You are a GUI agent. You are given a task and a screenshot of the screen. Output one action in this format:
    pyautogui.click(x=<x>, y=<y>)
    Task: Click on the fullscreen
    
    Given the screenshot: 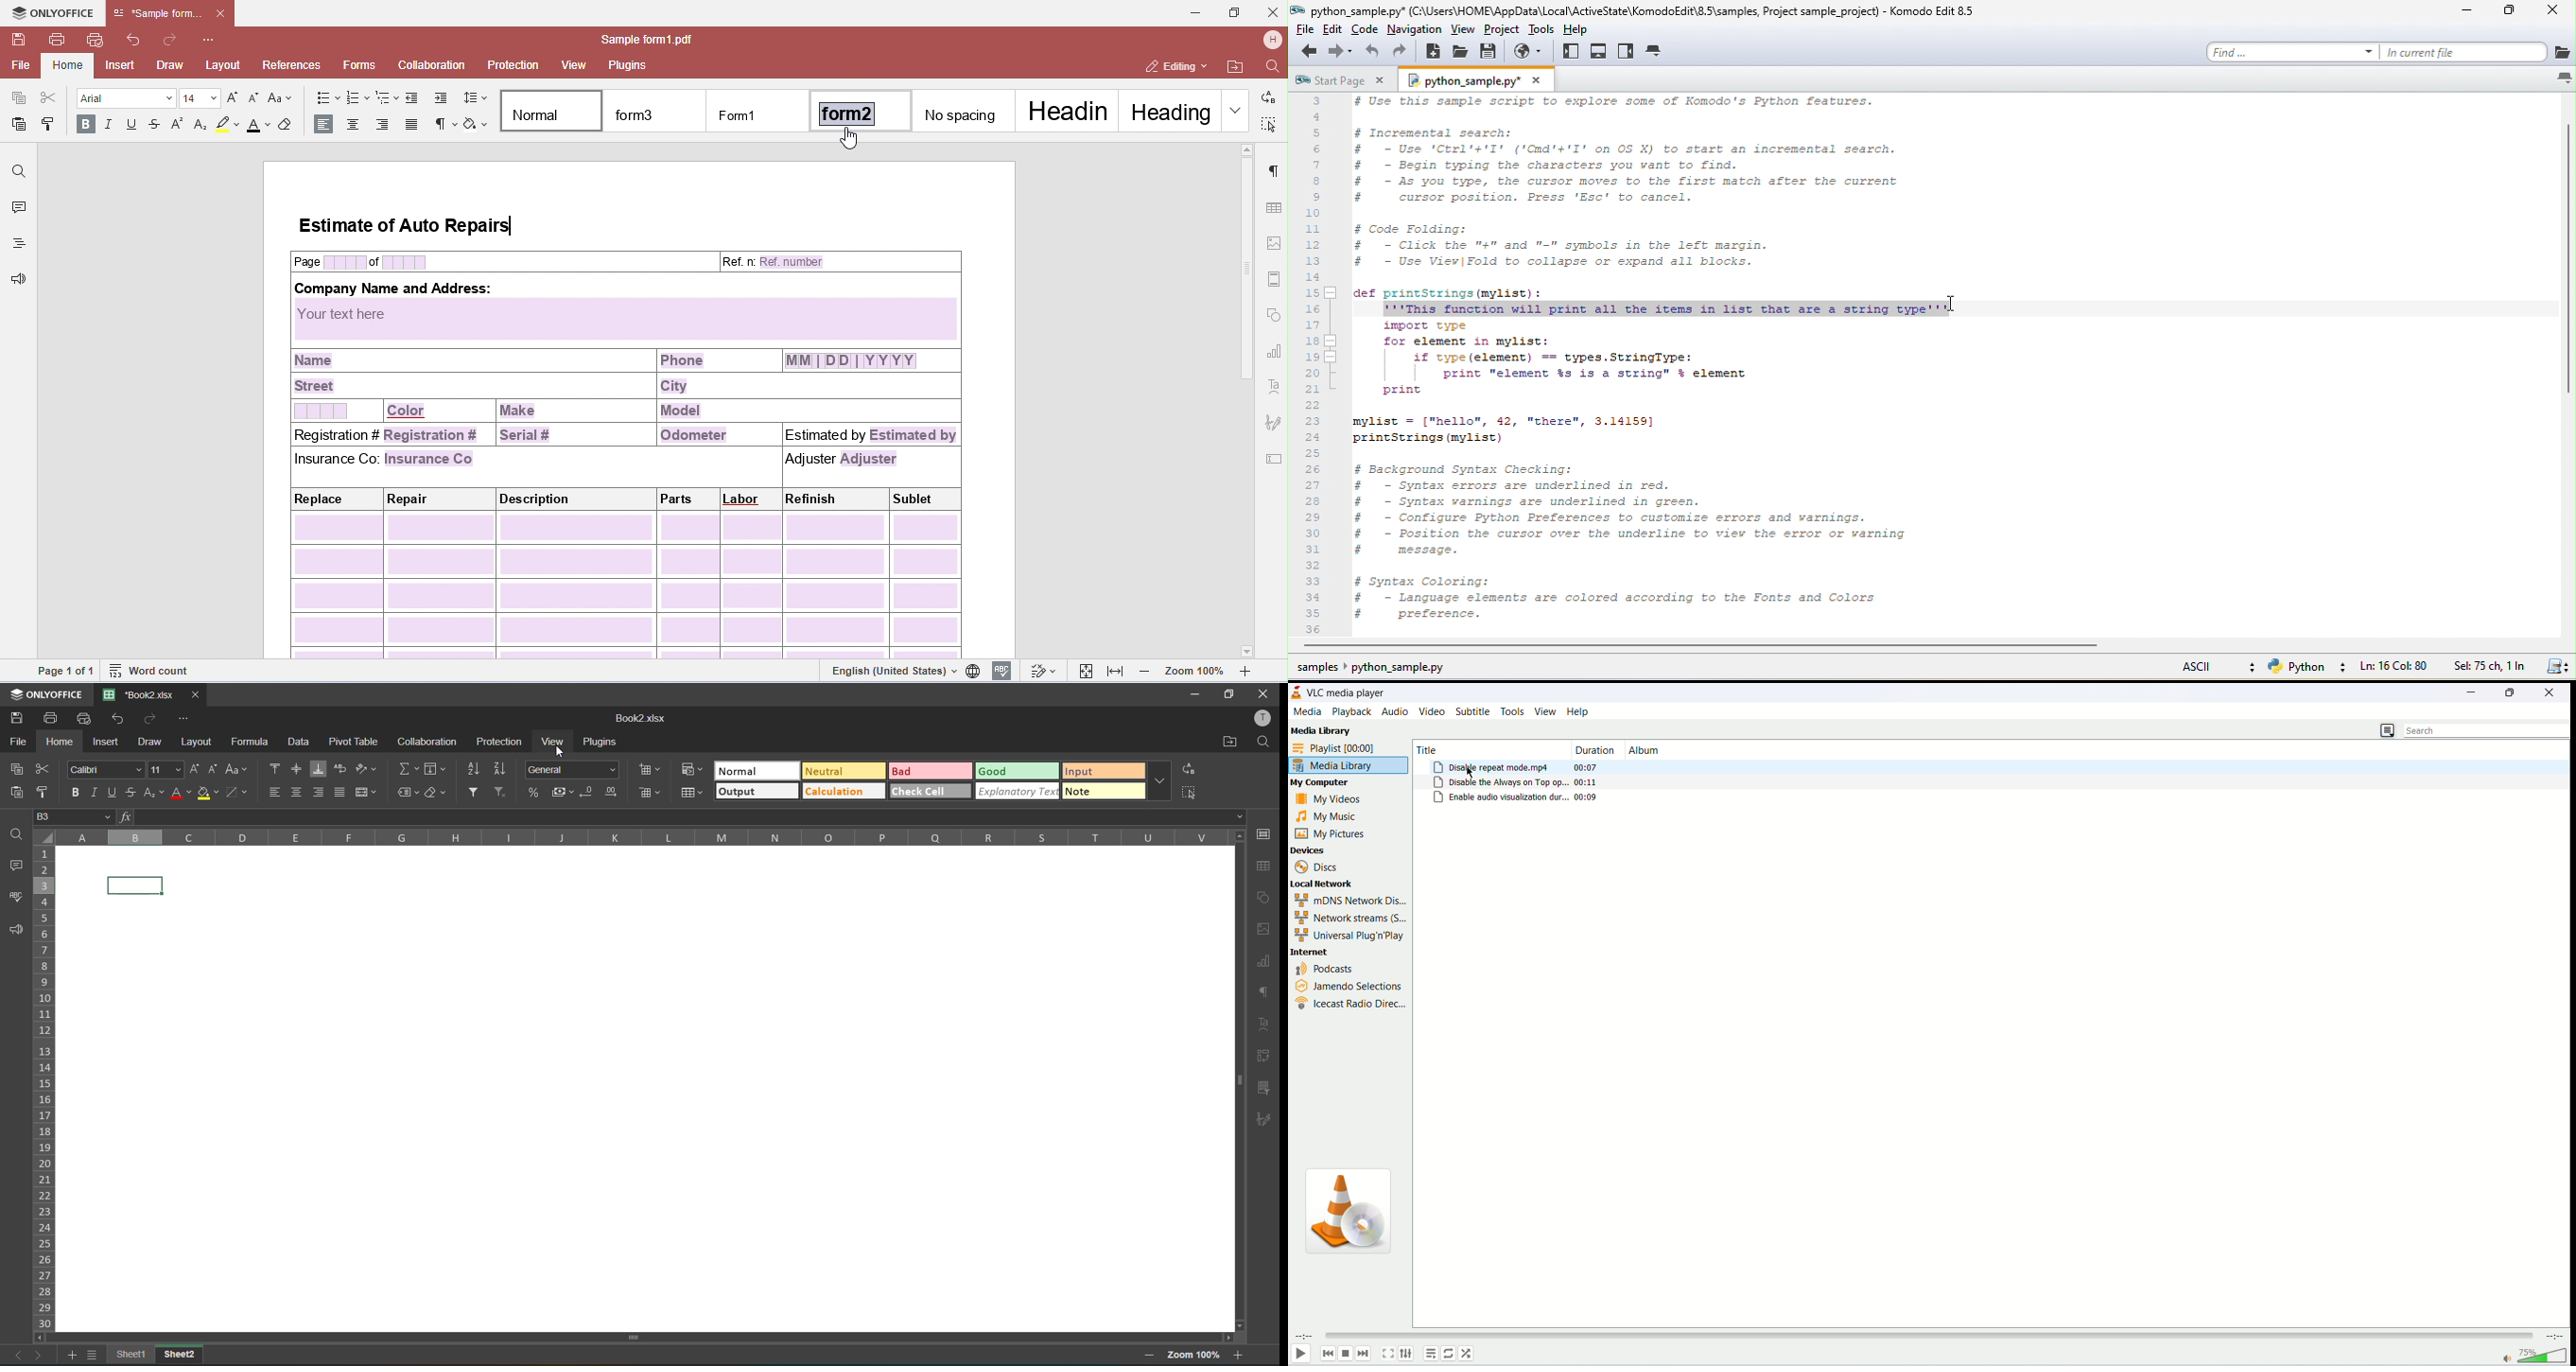 What is the action you would take?
    pyautogui.click(x=1388, y=1353)
    